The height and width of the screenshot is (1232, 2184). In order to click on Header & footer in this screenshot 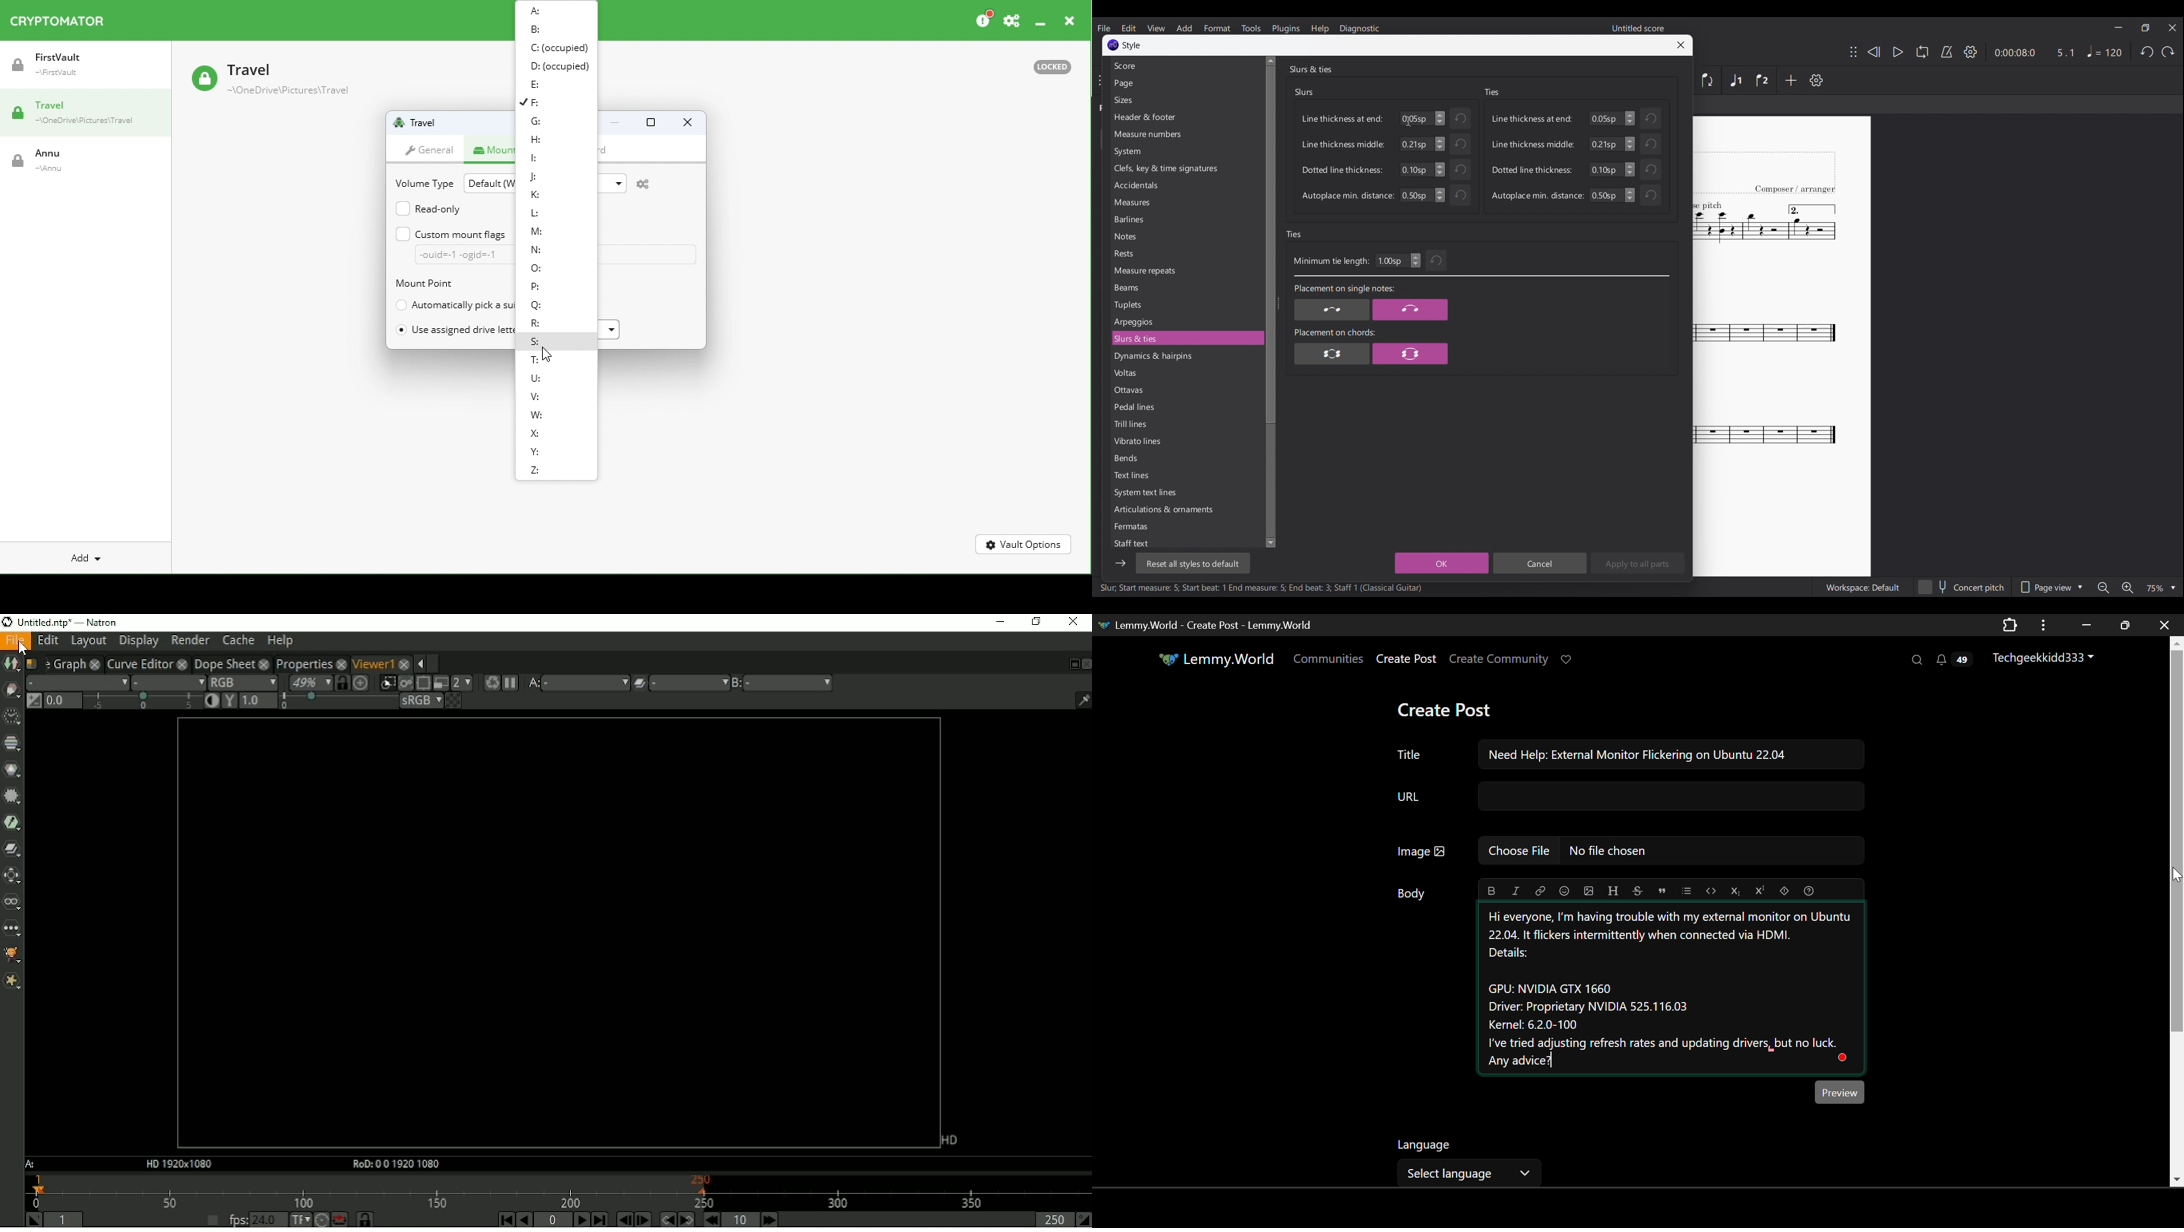, I will do `click(1186, 117)`.